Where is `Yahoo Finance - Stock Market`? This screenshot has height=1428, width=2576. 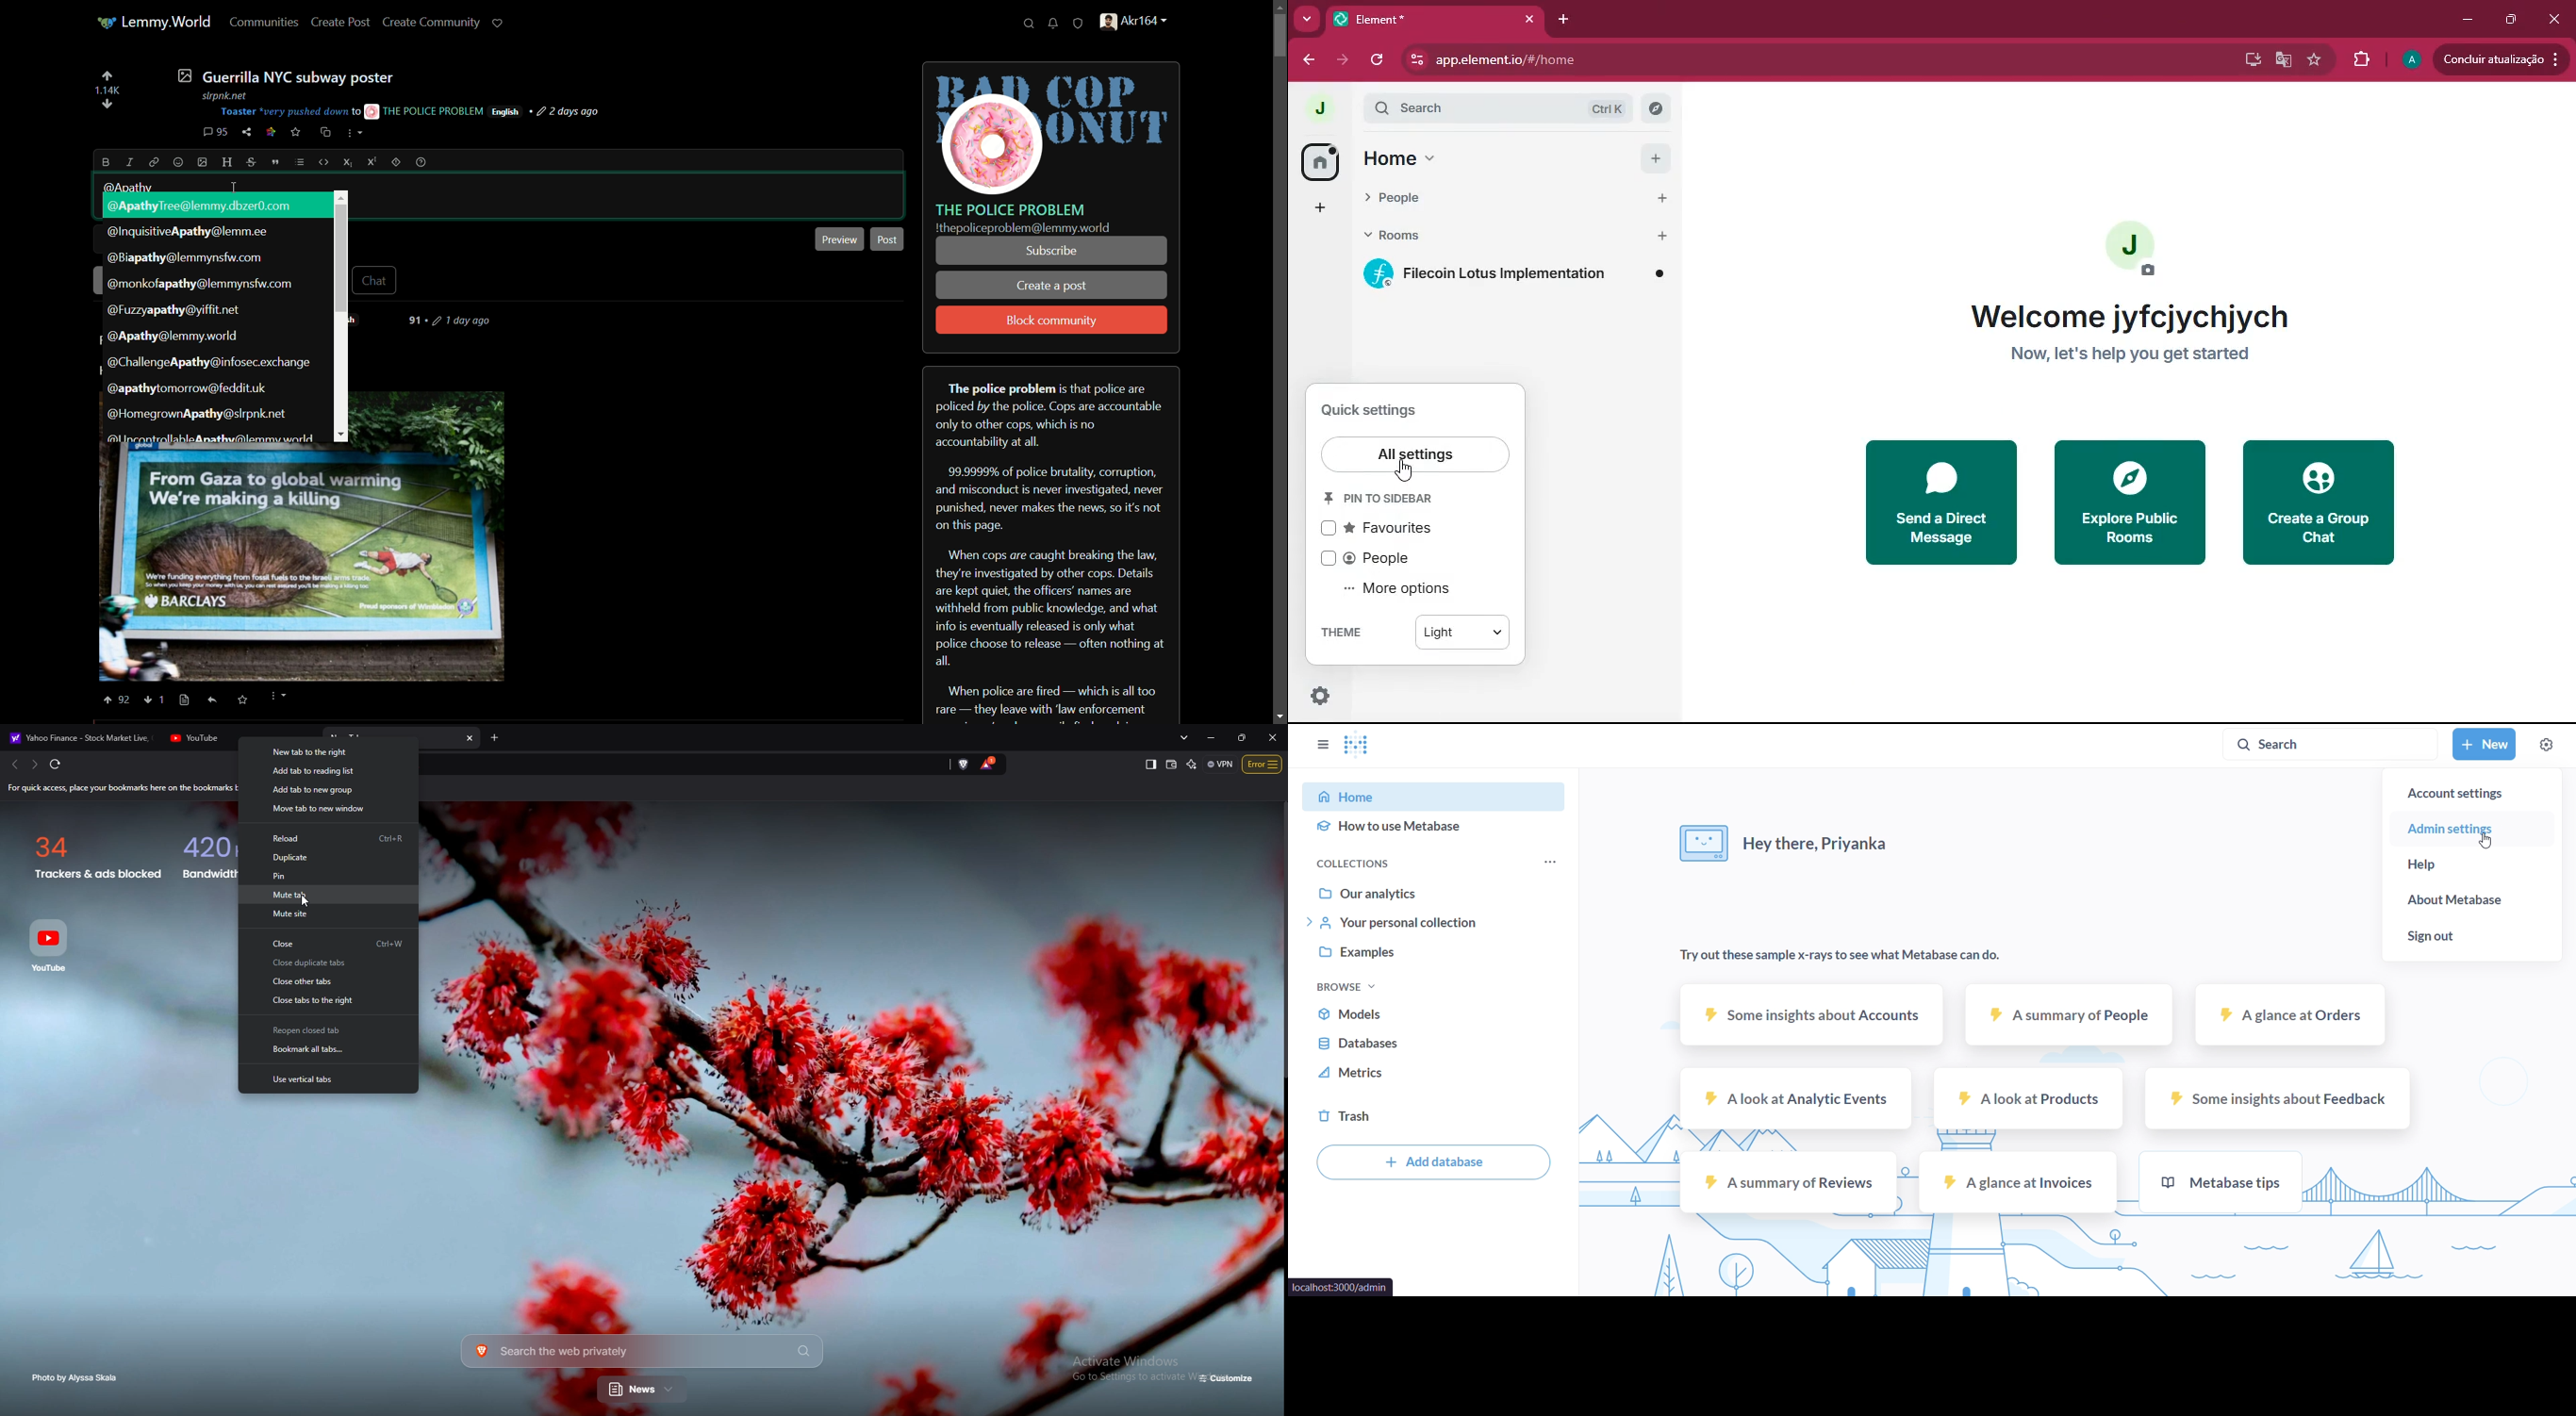
Yahoo Finance - Stock Market is located at coordinates (80, 737).